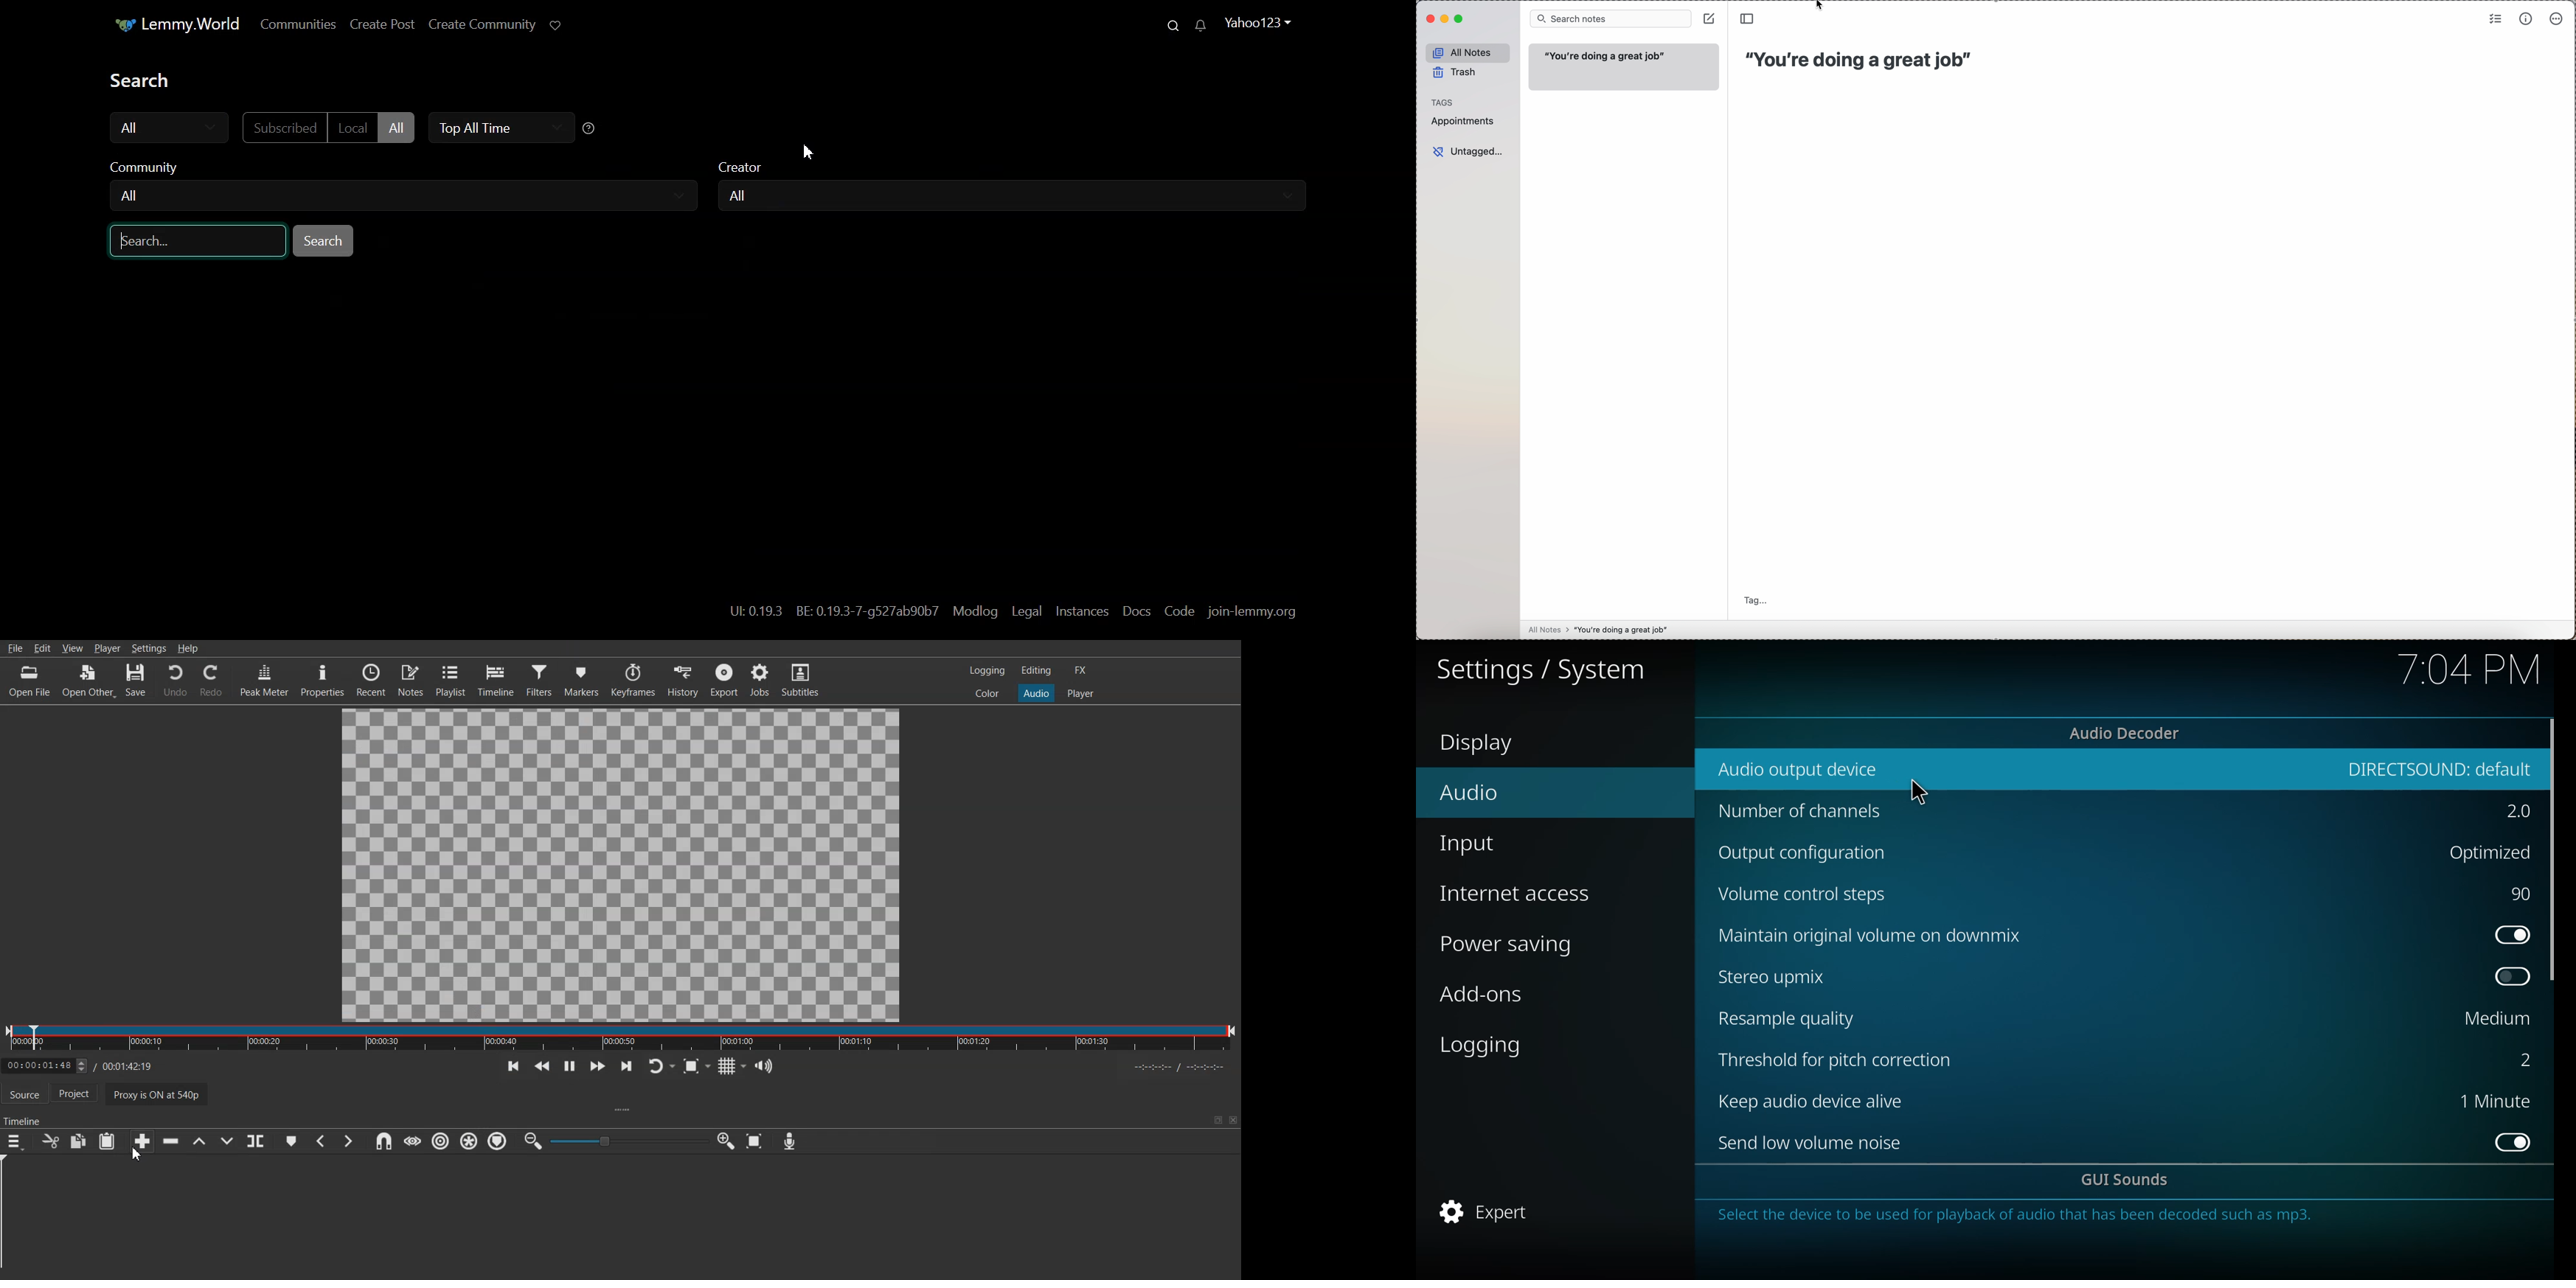  Describe the element at coordinates (1773, 976) in the screenshot. I see `stereo upmix` at that location.